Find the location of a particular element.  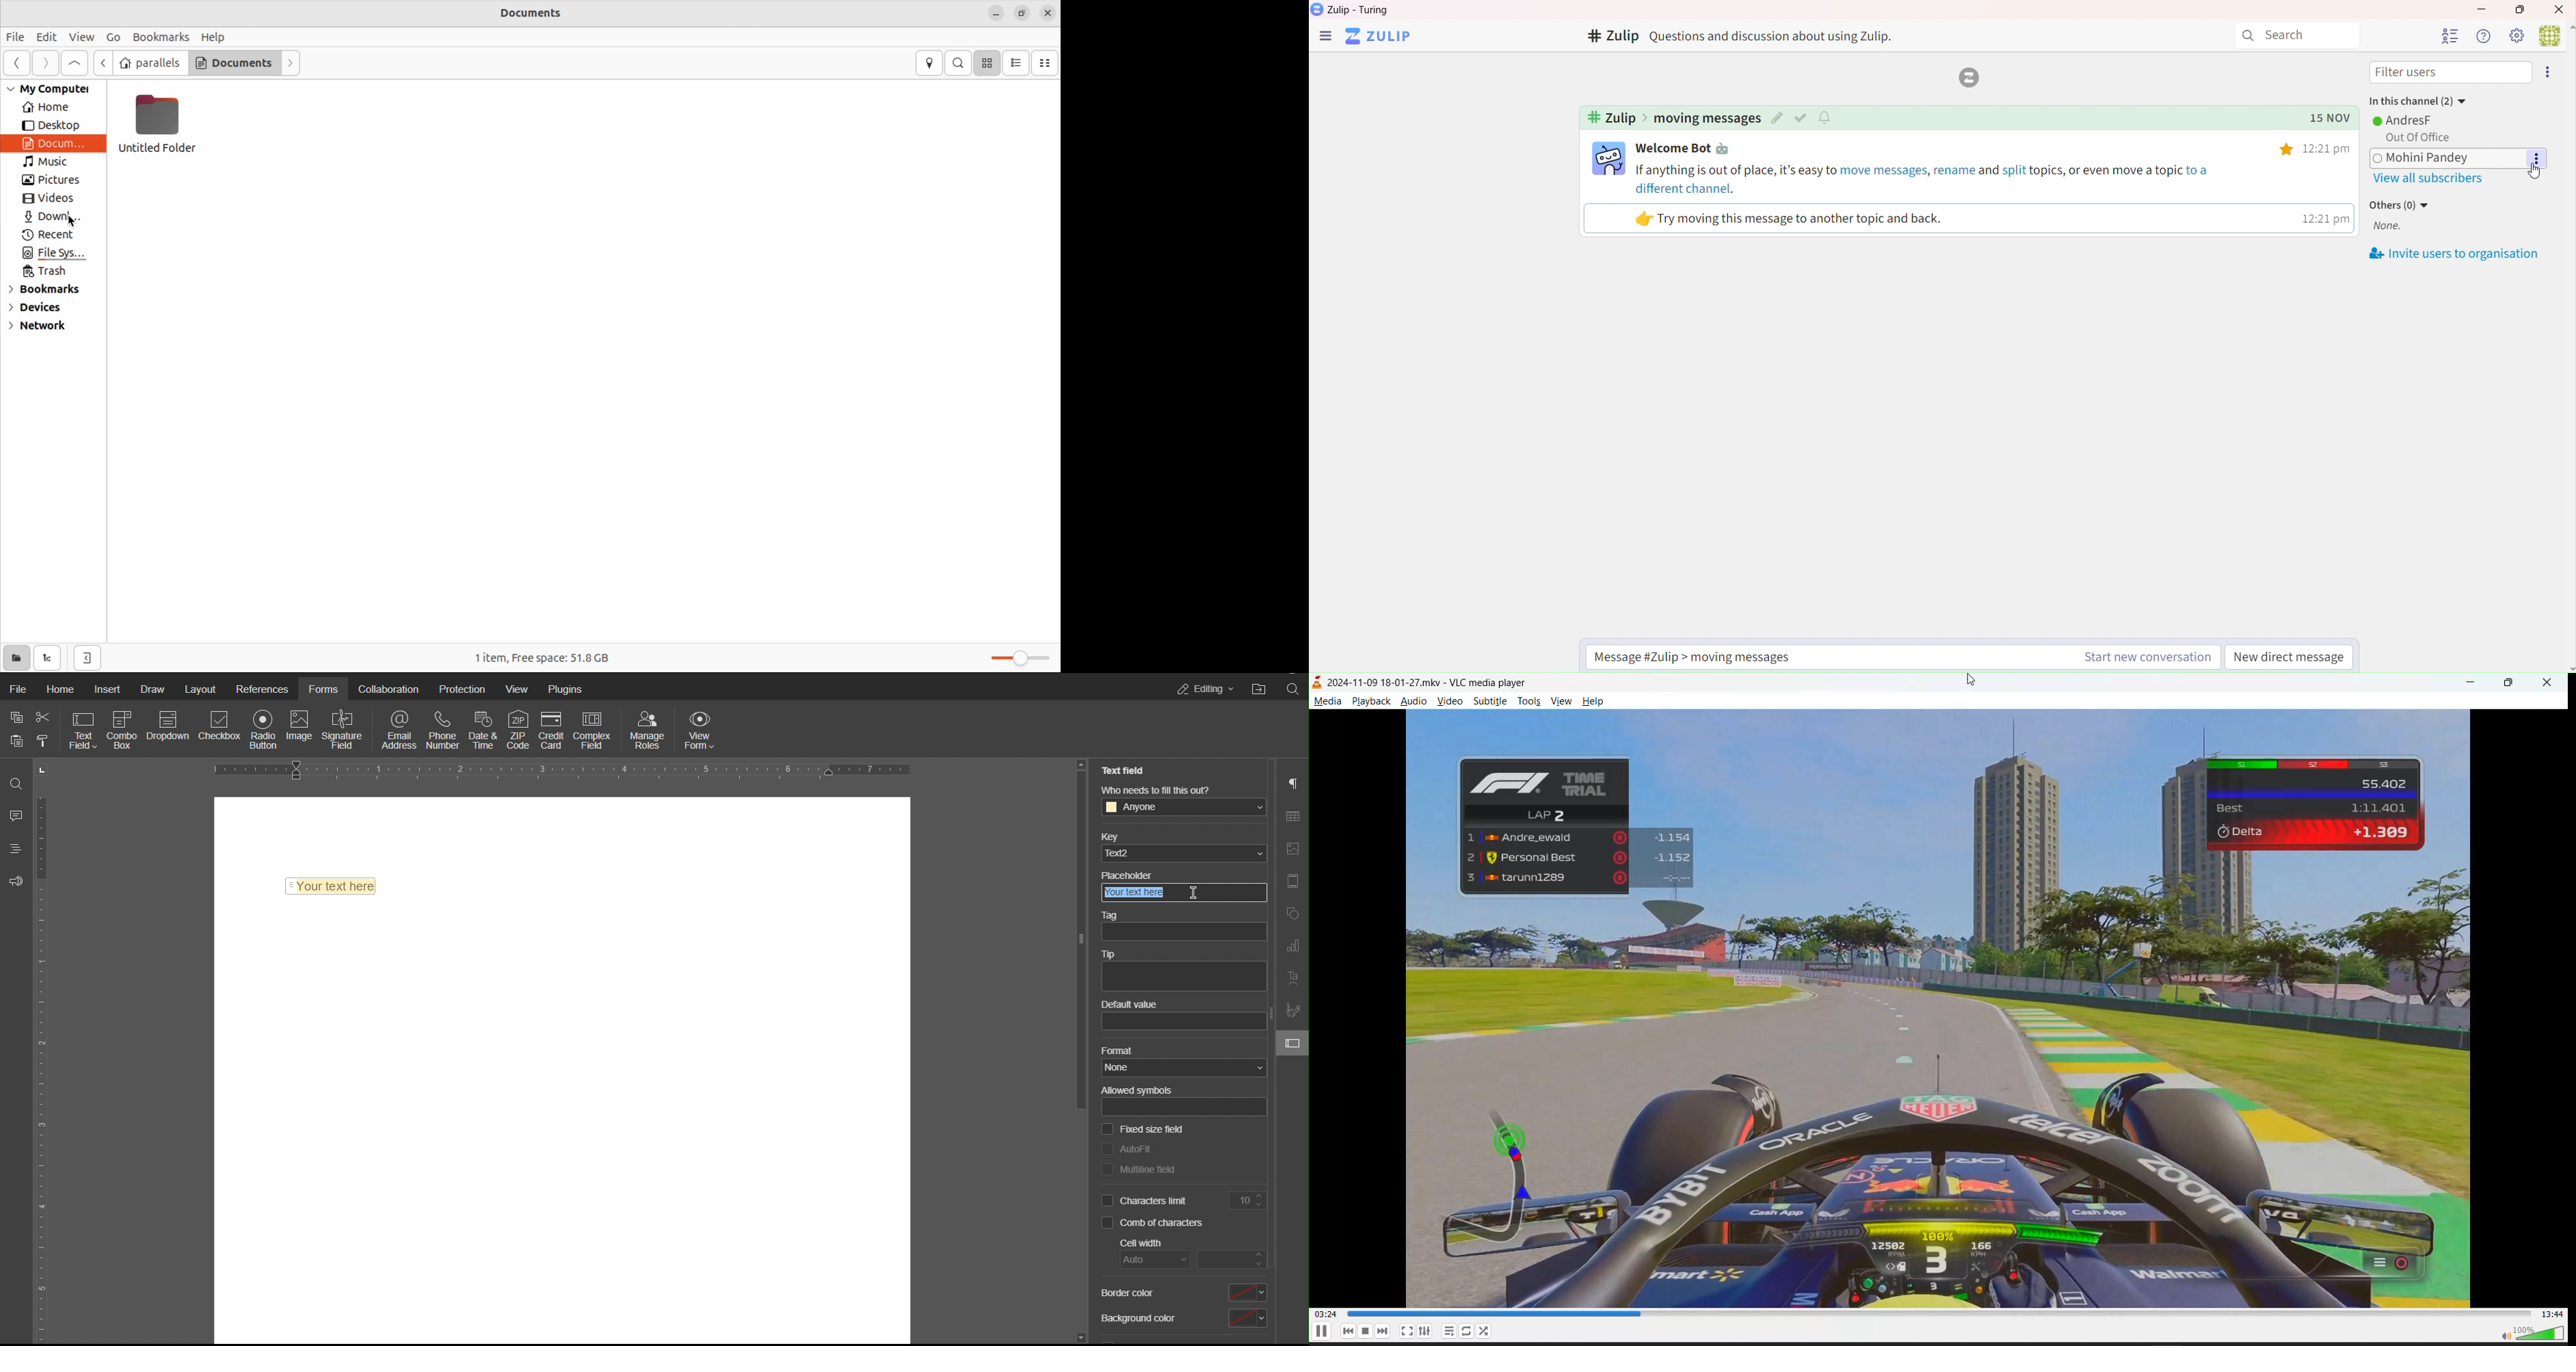

12:21 pm | is located at coordinates (2324, 218).